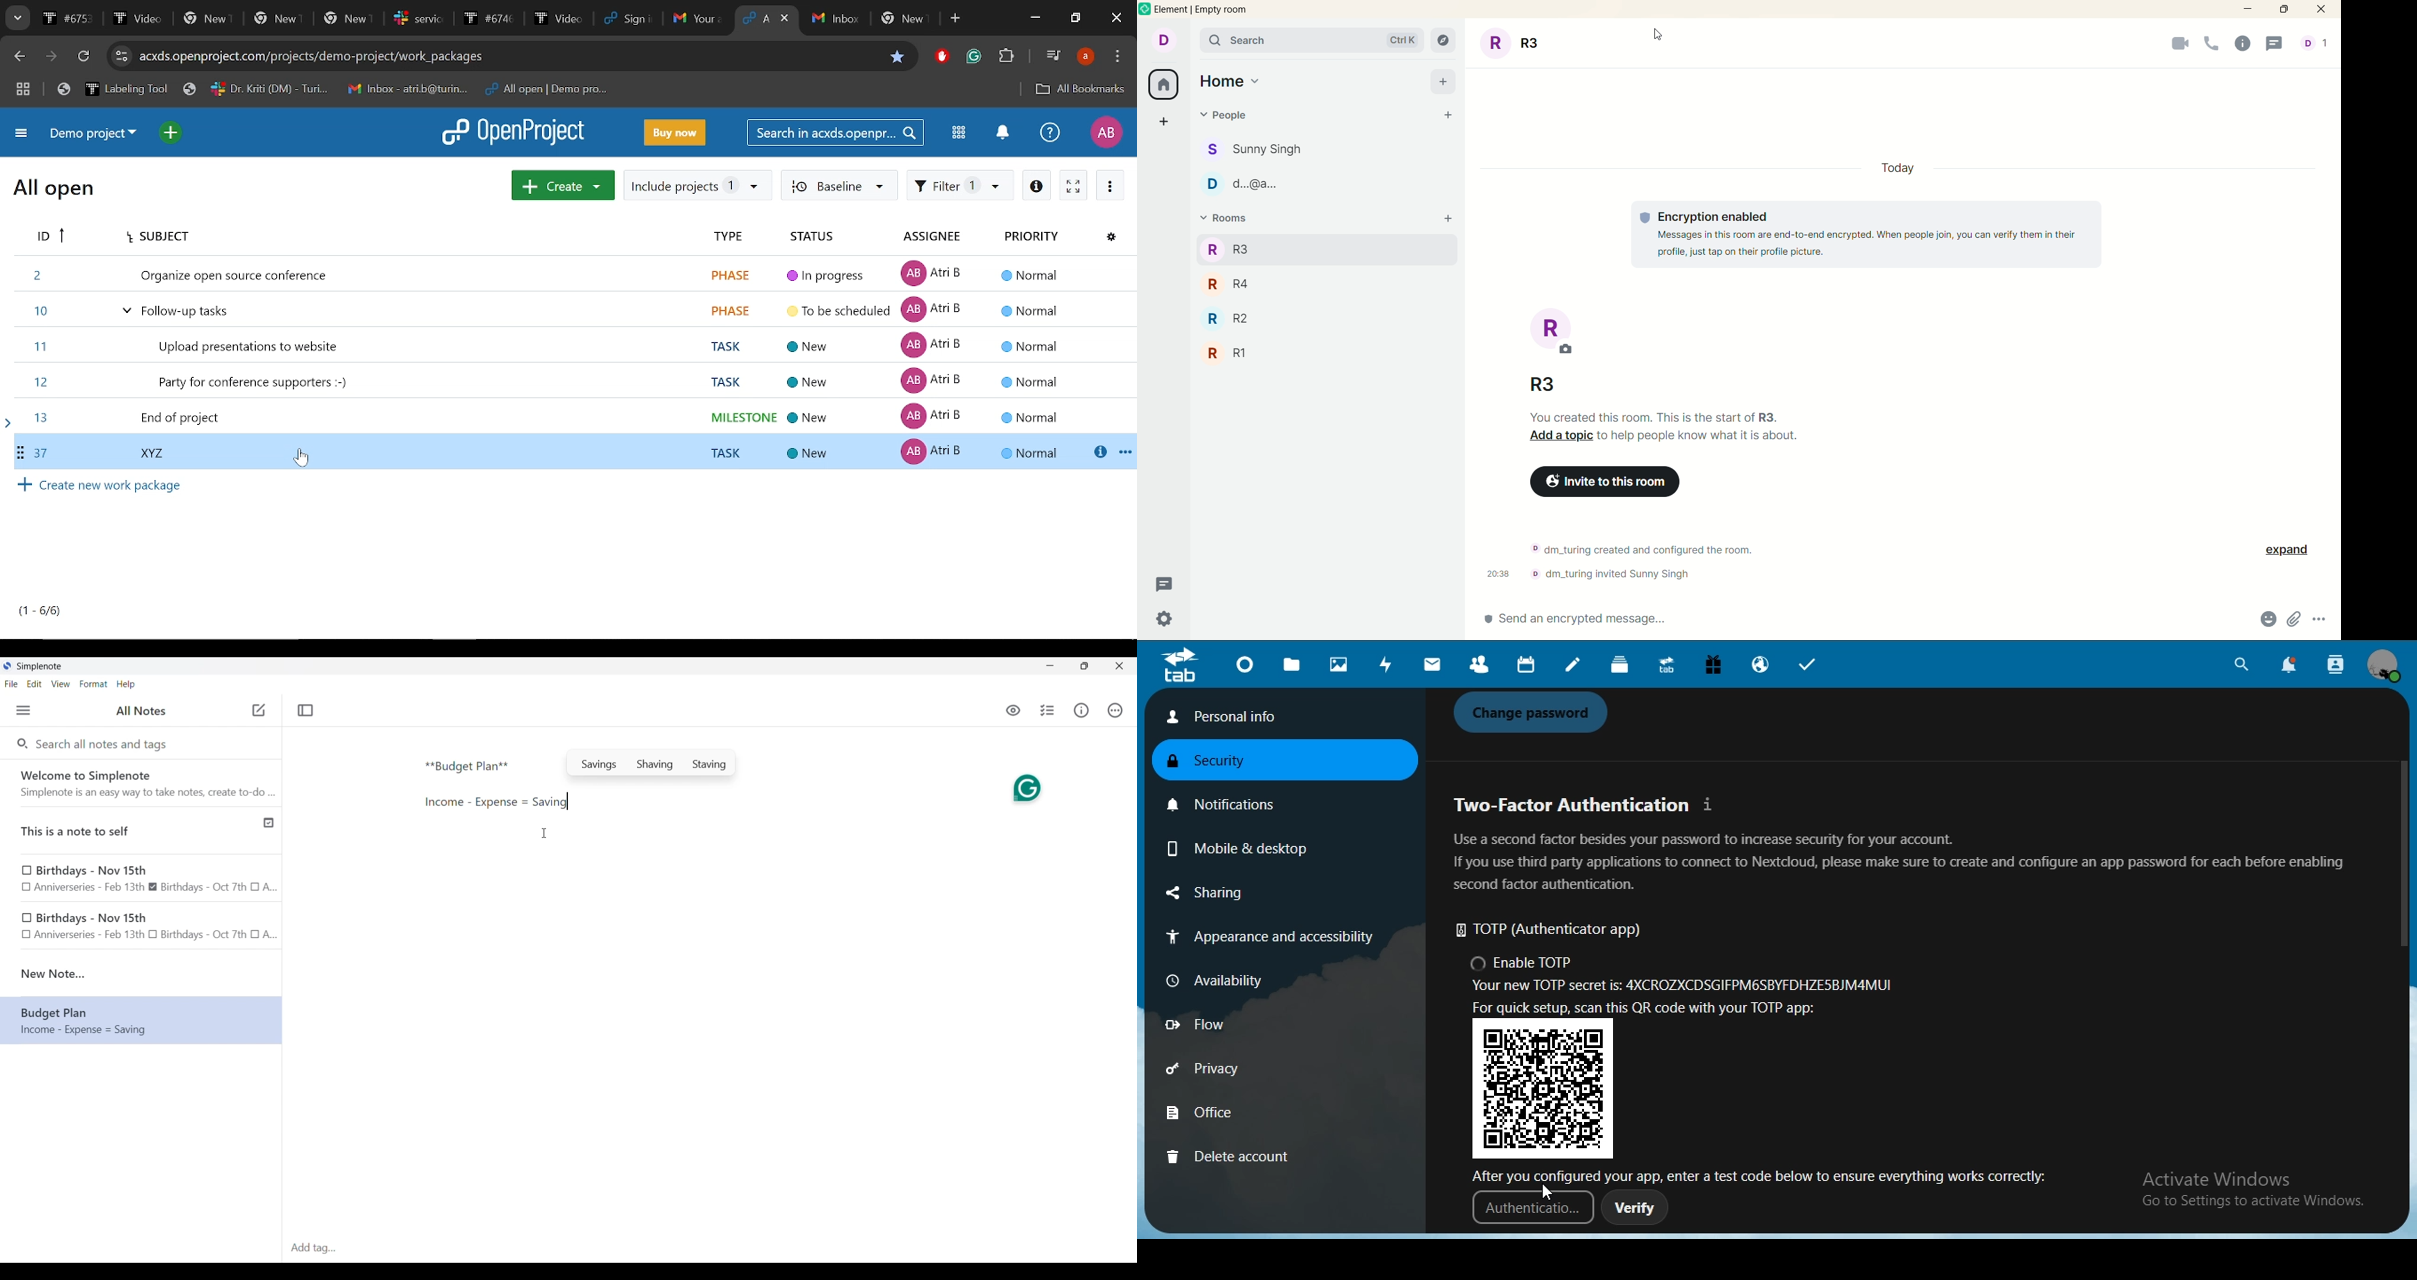 Image resolution: width=2436 pixels, height=1288 pixels. What do you see at coordinates (40, 667) in the screenshot?
I see `Software name` at bounding box center [40, 667].